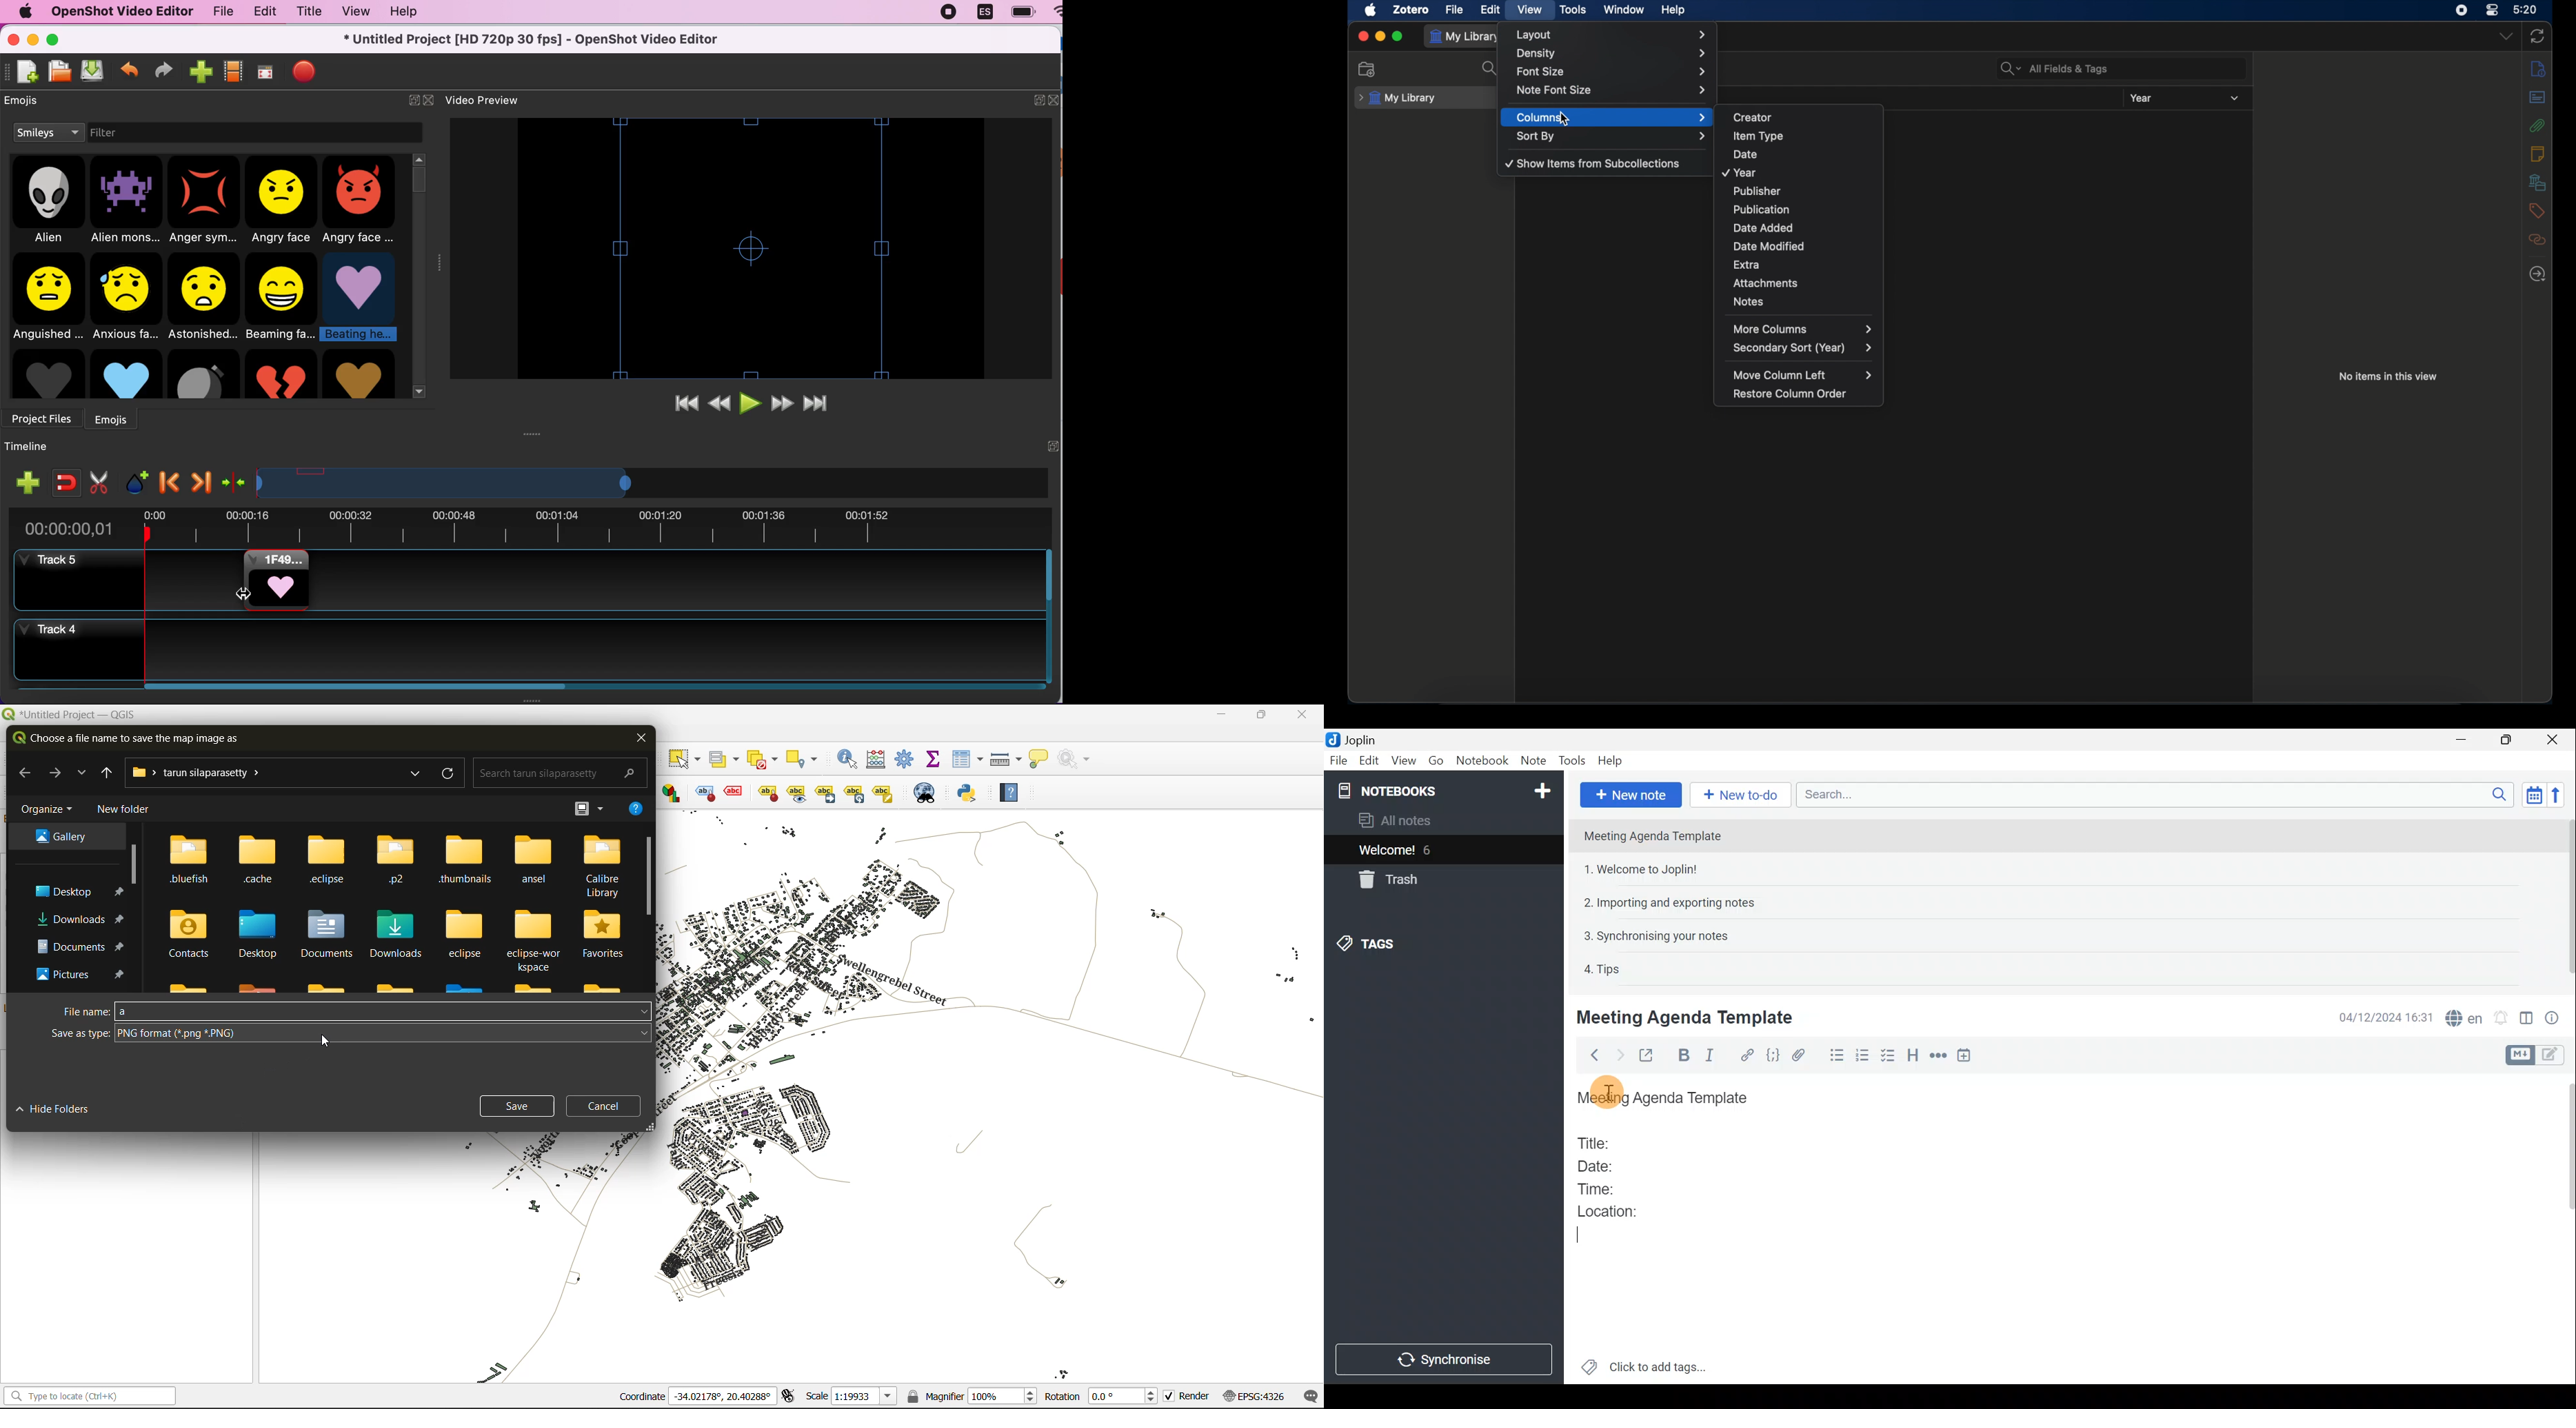  What do you see at coordinates (1056, 100) in the screenshot?
I see `close` at bounding box center [1056, 100].